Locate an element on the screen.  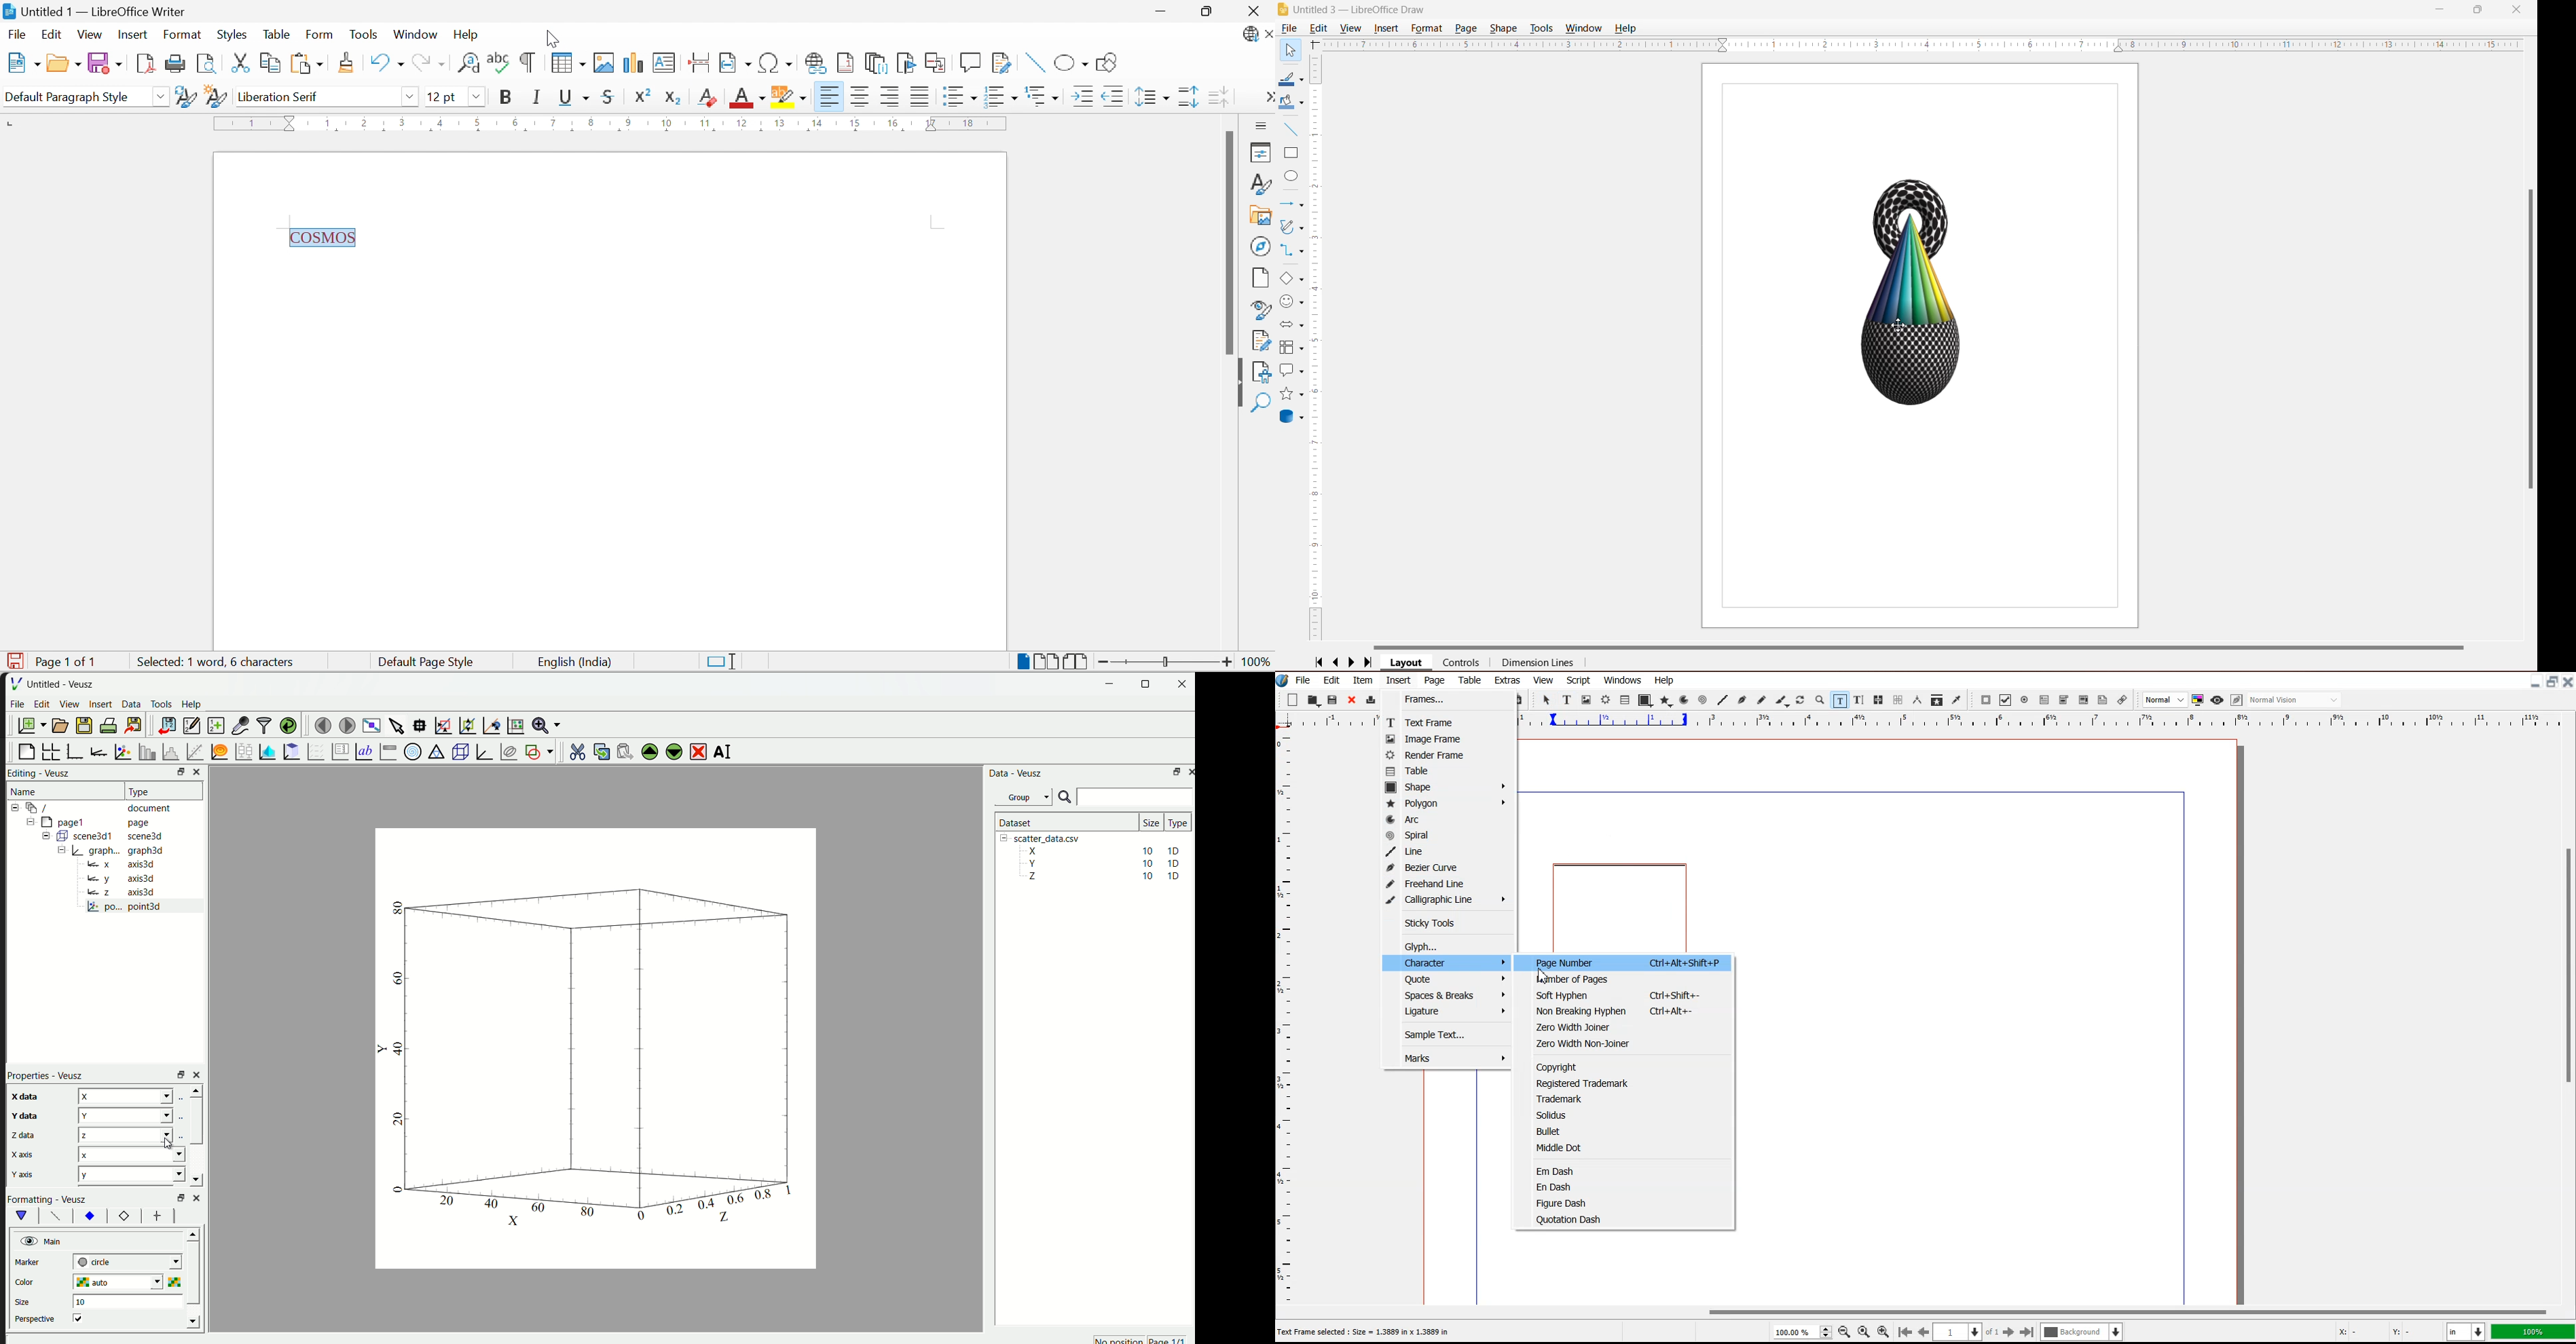
En Dash is located at coordinates (1629, 1187).